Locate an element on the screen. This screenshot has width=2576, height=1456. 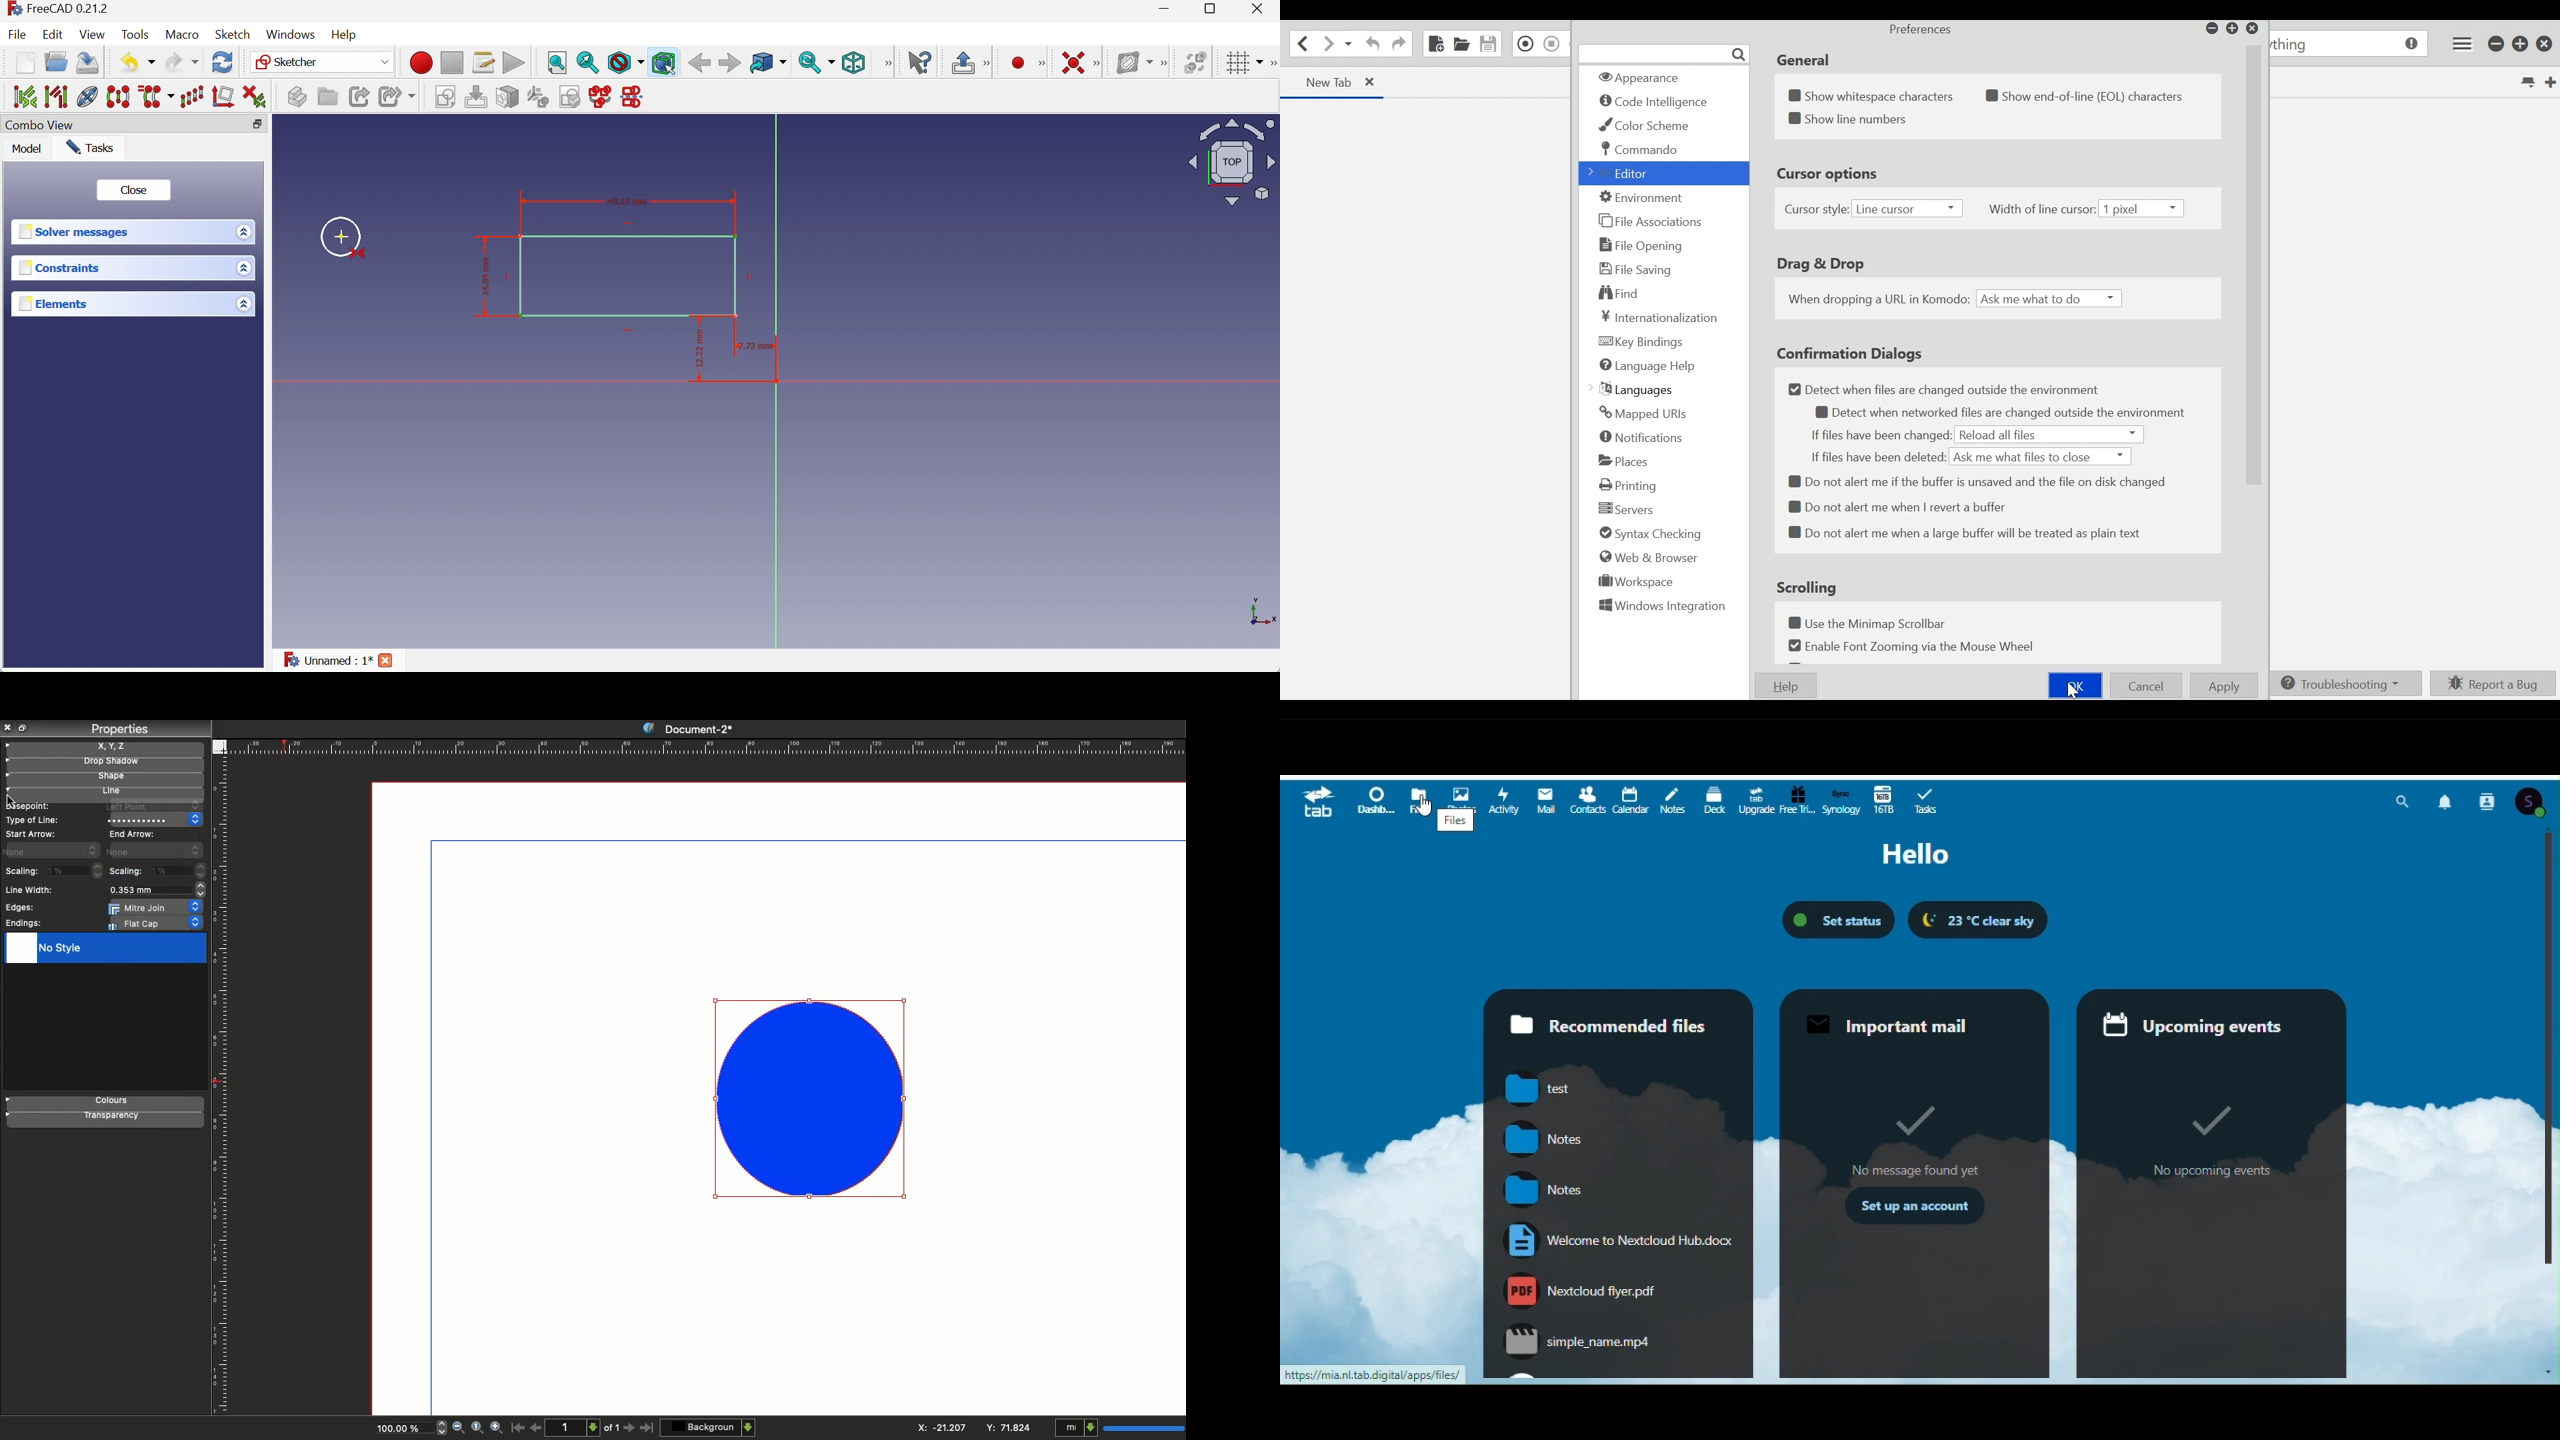
Document-2* is located at coordinates (686, 727).